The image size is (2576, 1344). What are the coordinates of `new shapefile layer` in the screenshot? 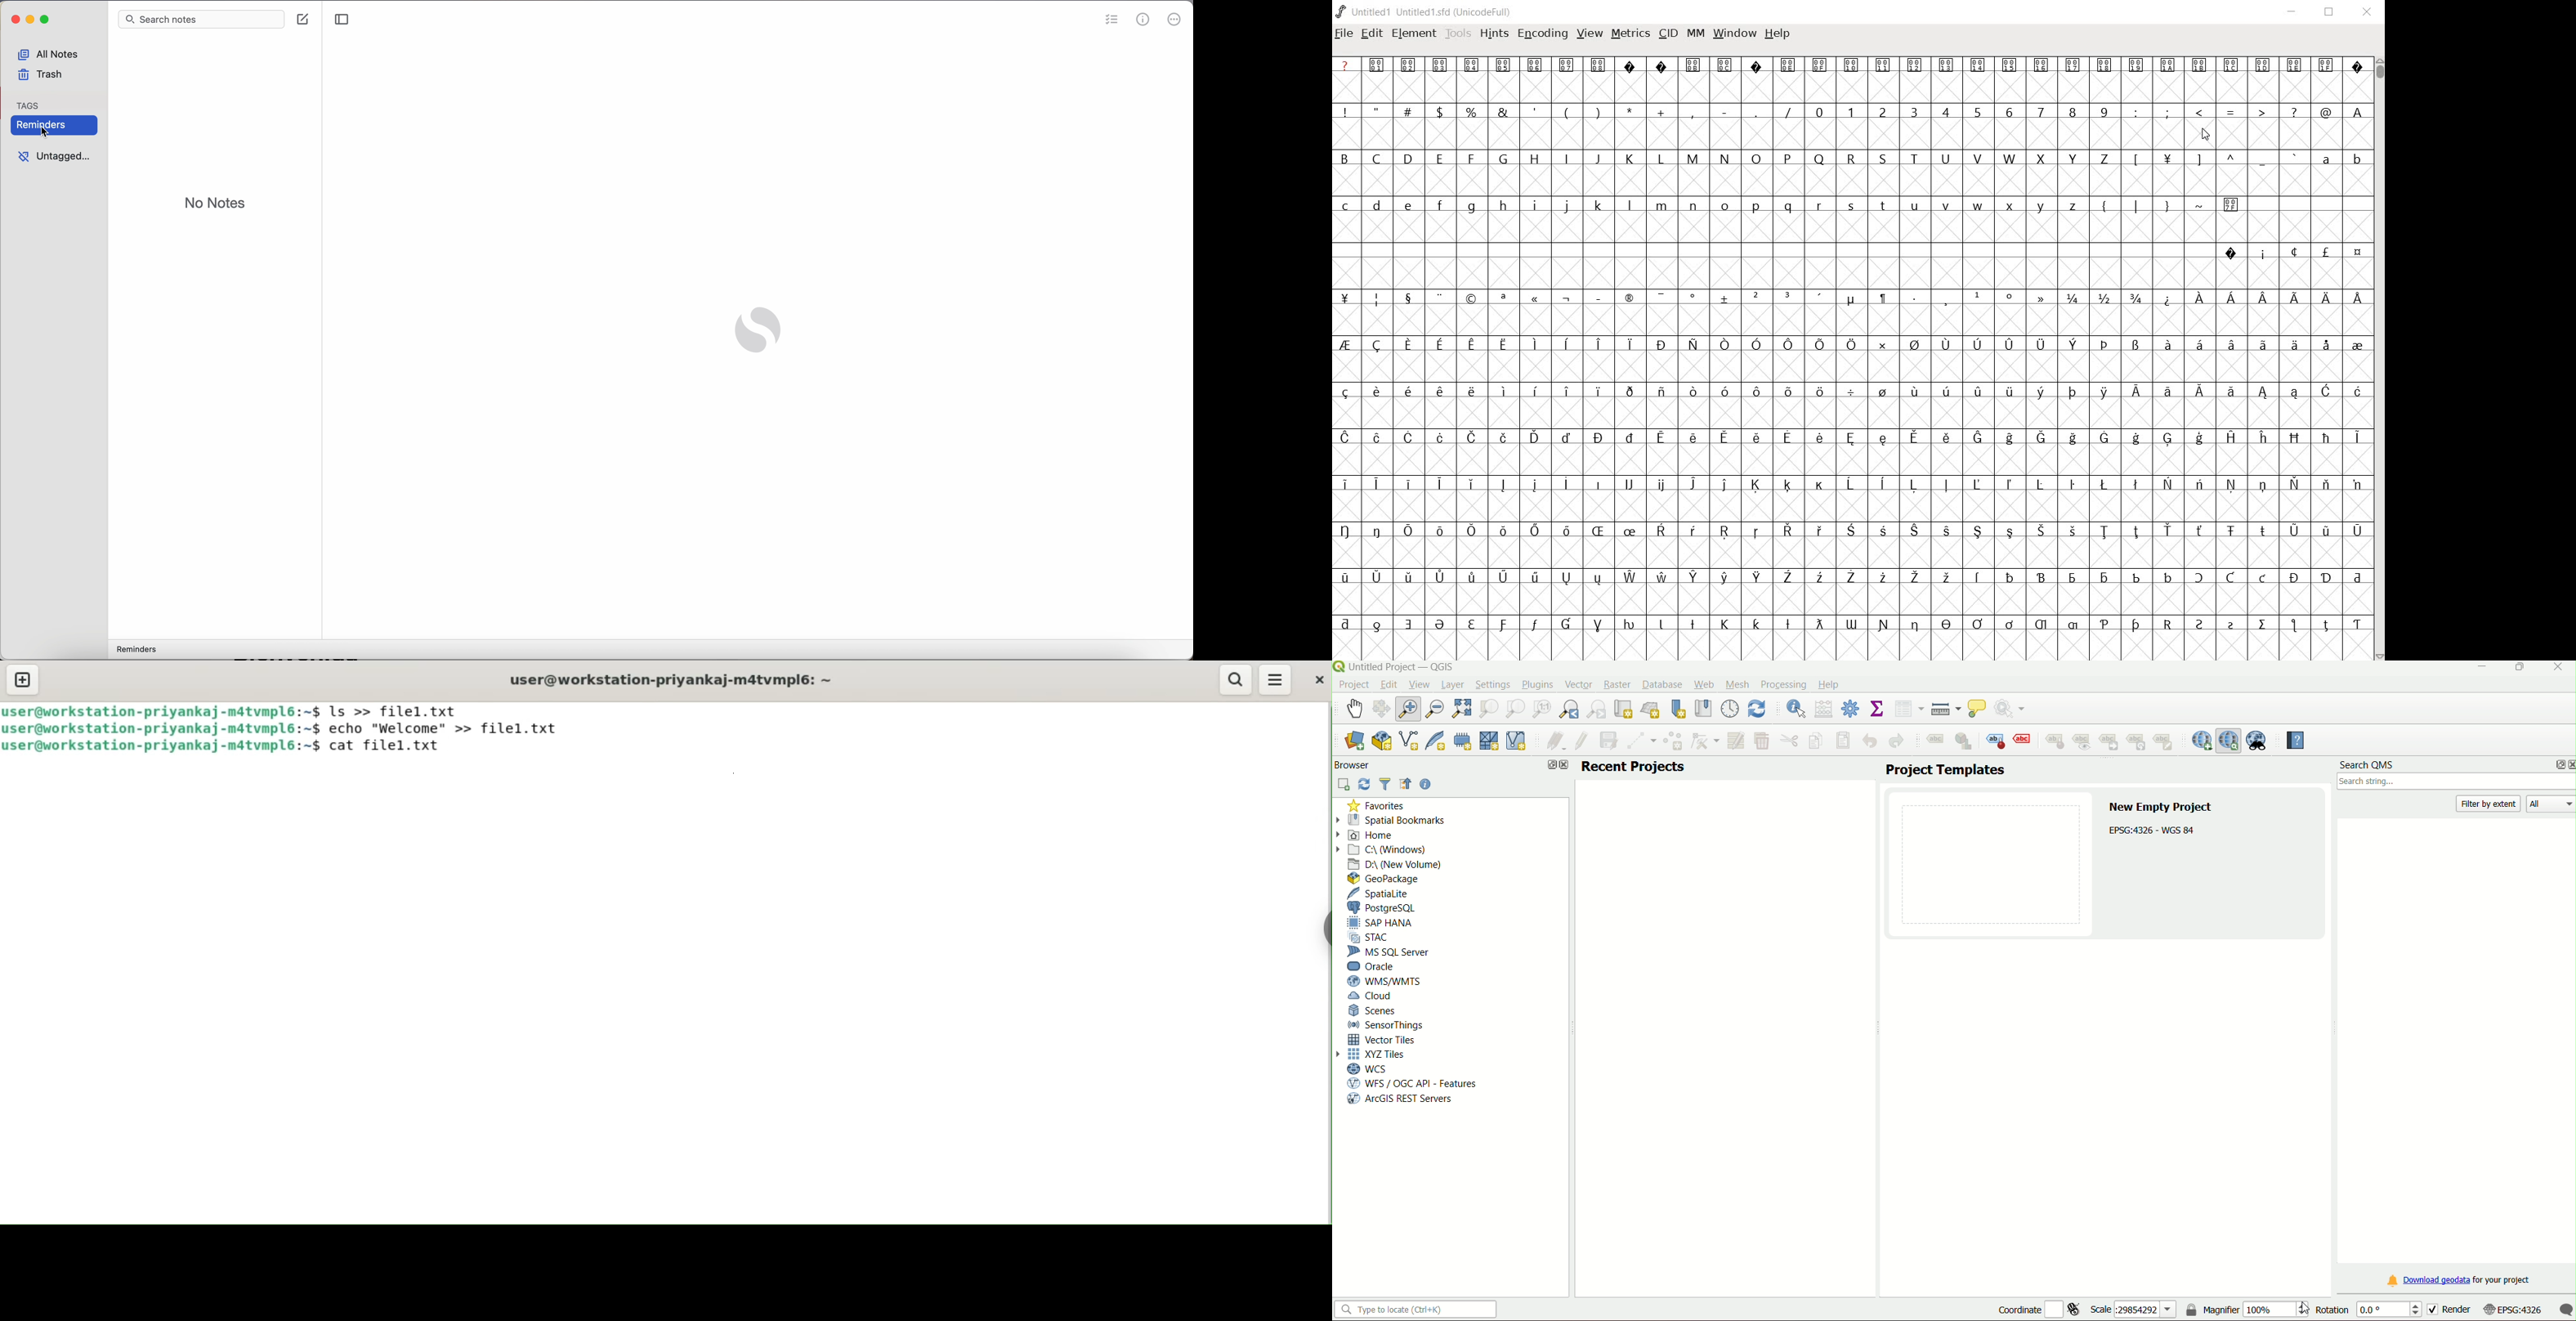 It's located at (1408, 742).